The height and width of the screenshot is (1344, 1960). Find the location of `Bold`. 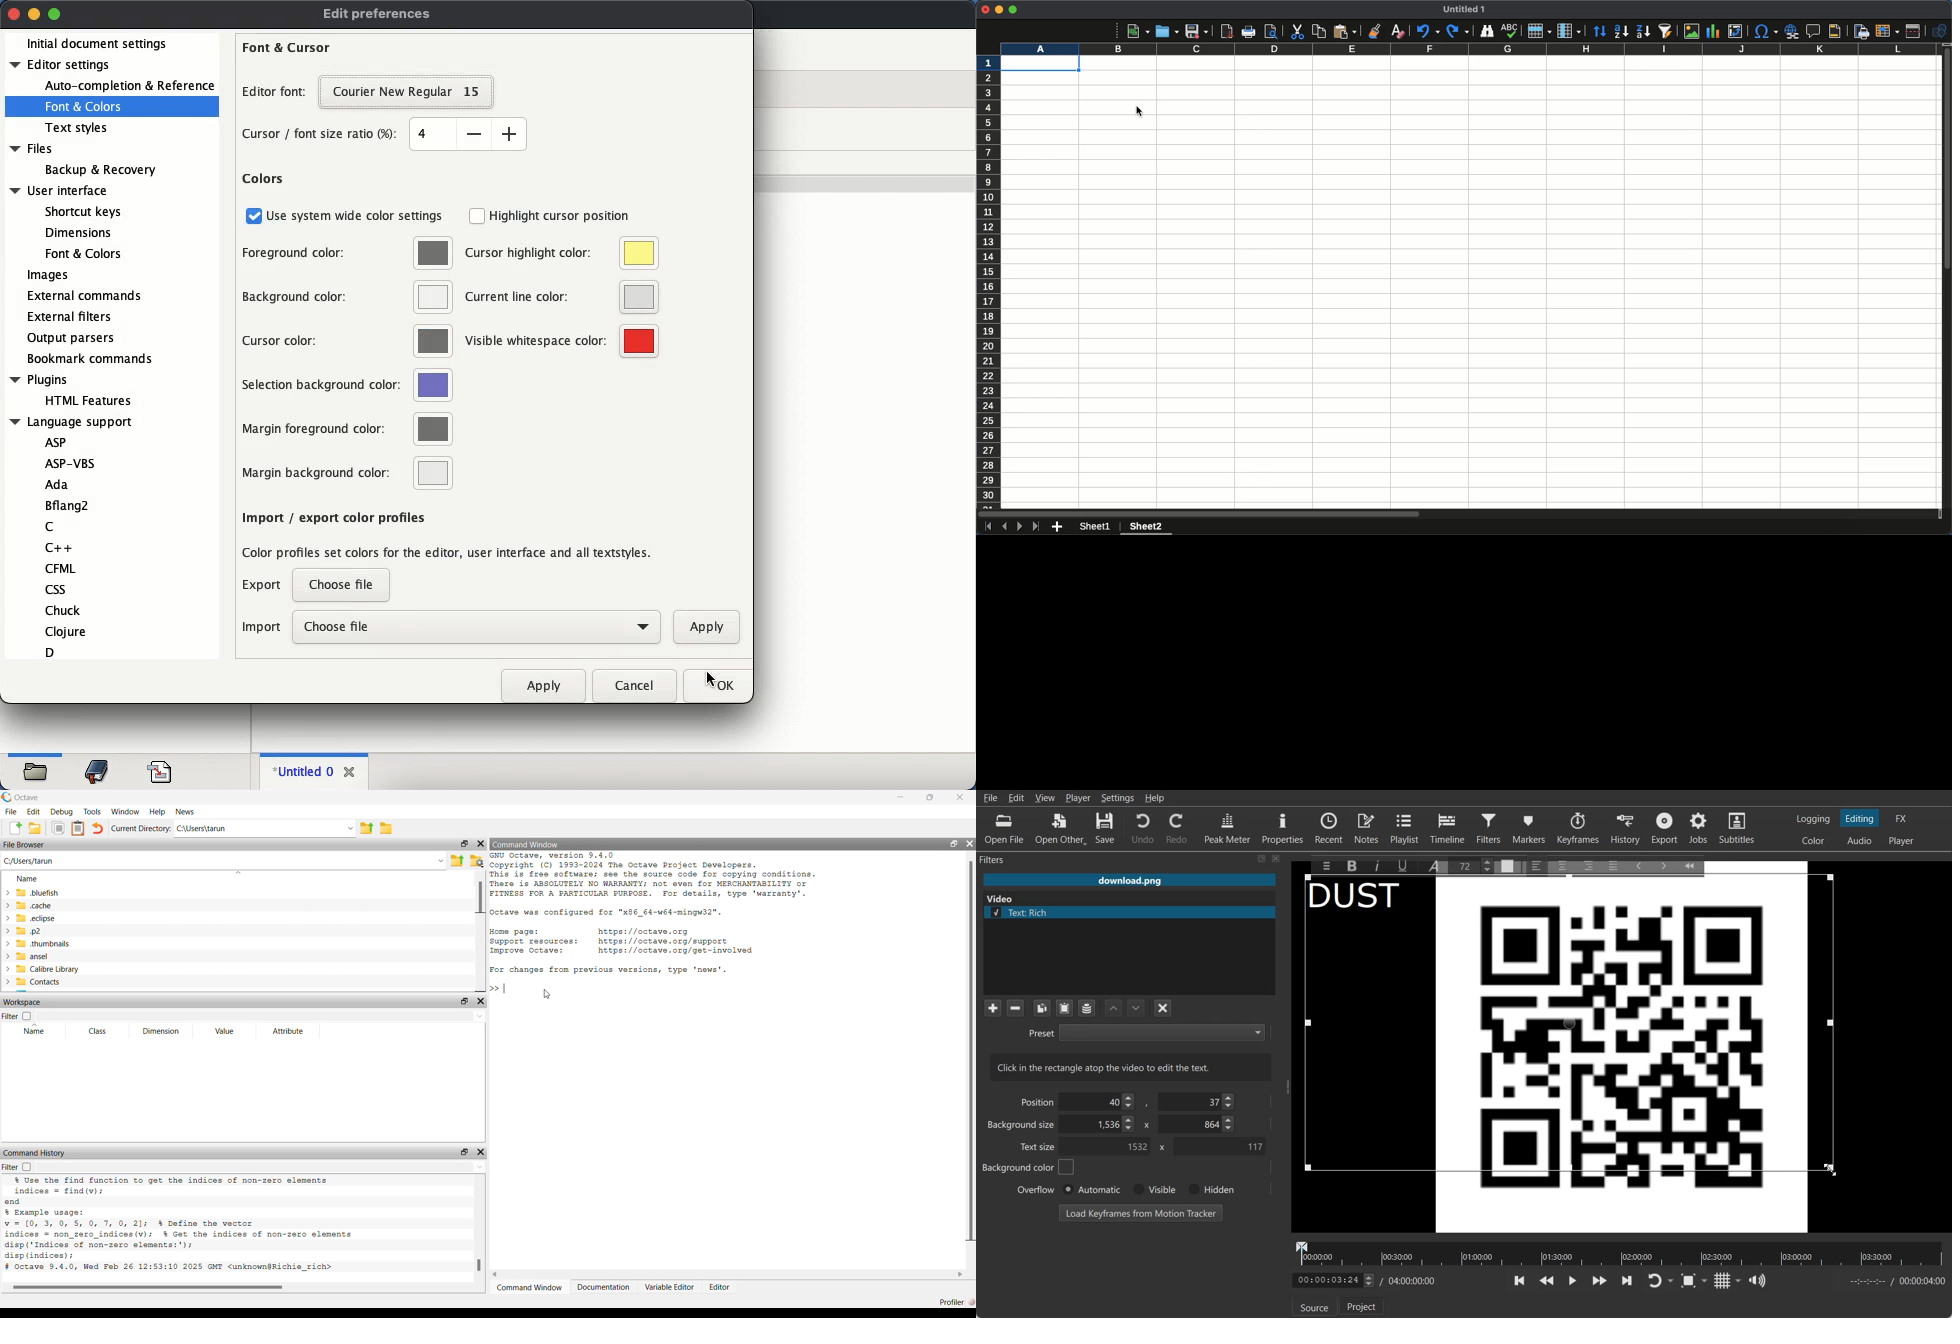

Bold is located at coordinates (1351, 866).